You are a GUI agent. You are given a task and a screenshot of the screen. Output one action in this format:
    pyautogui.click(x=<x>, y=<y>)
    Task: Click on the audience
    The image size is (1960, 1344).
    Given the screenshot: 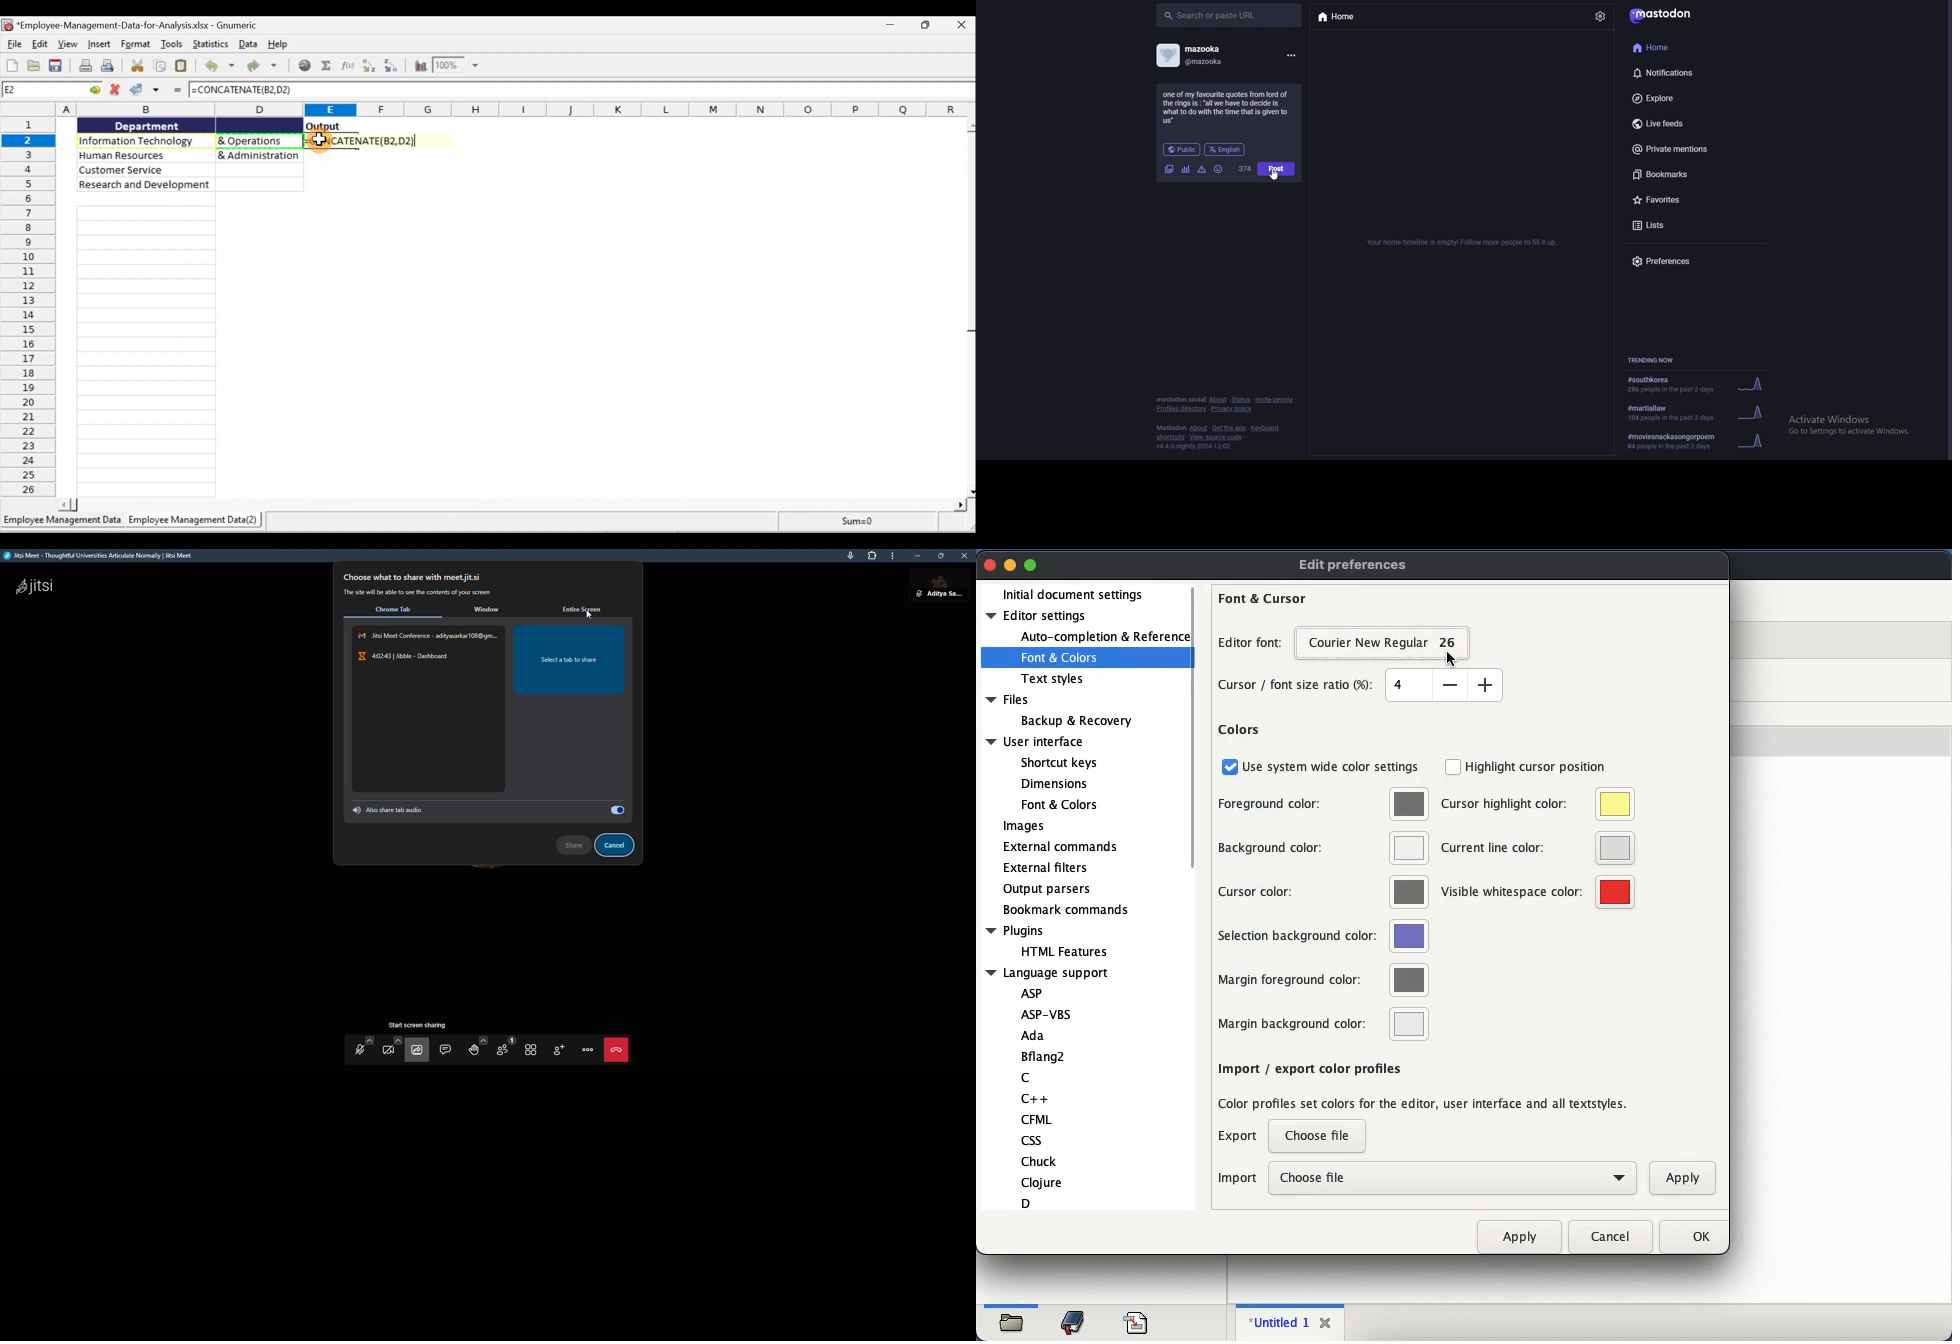 What is the action you would take?
    pyautogui.click(x=1181, y=149)
    